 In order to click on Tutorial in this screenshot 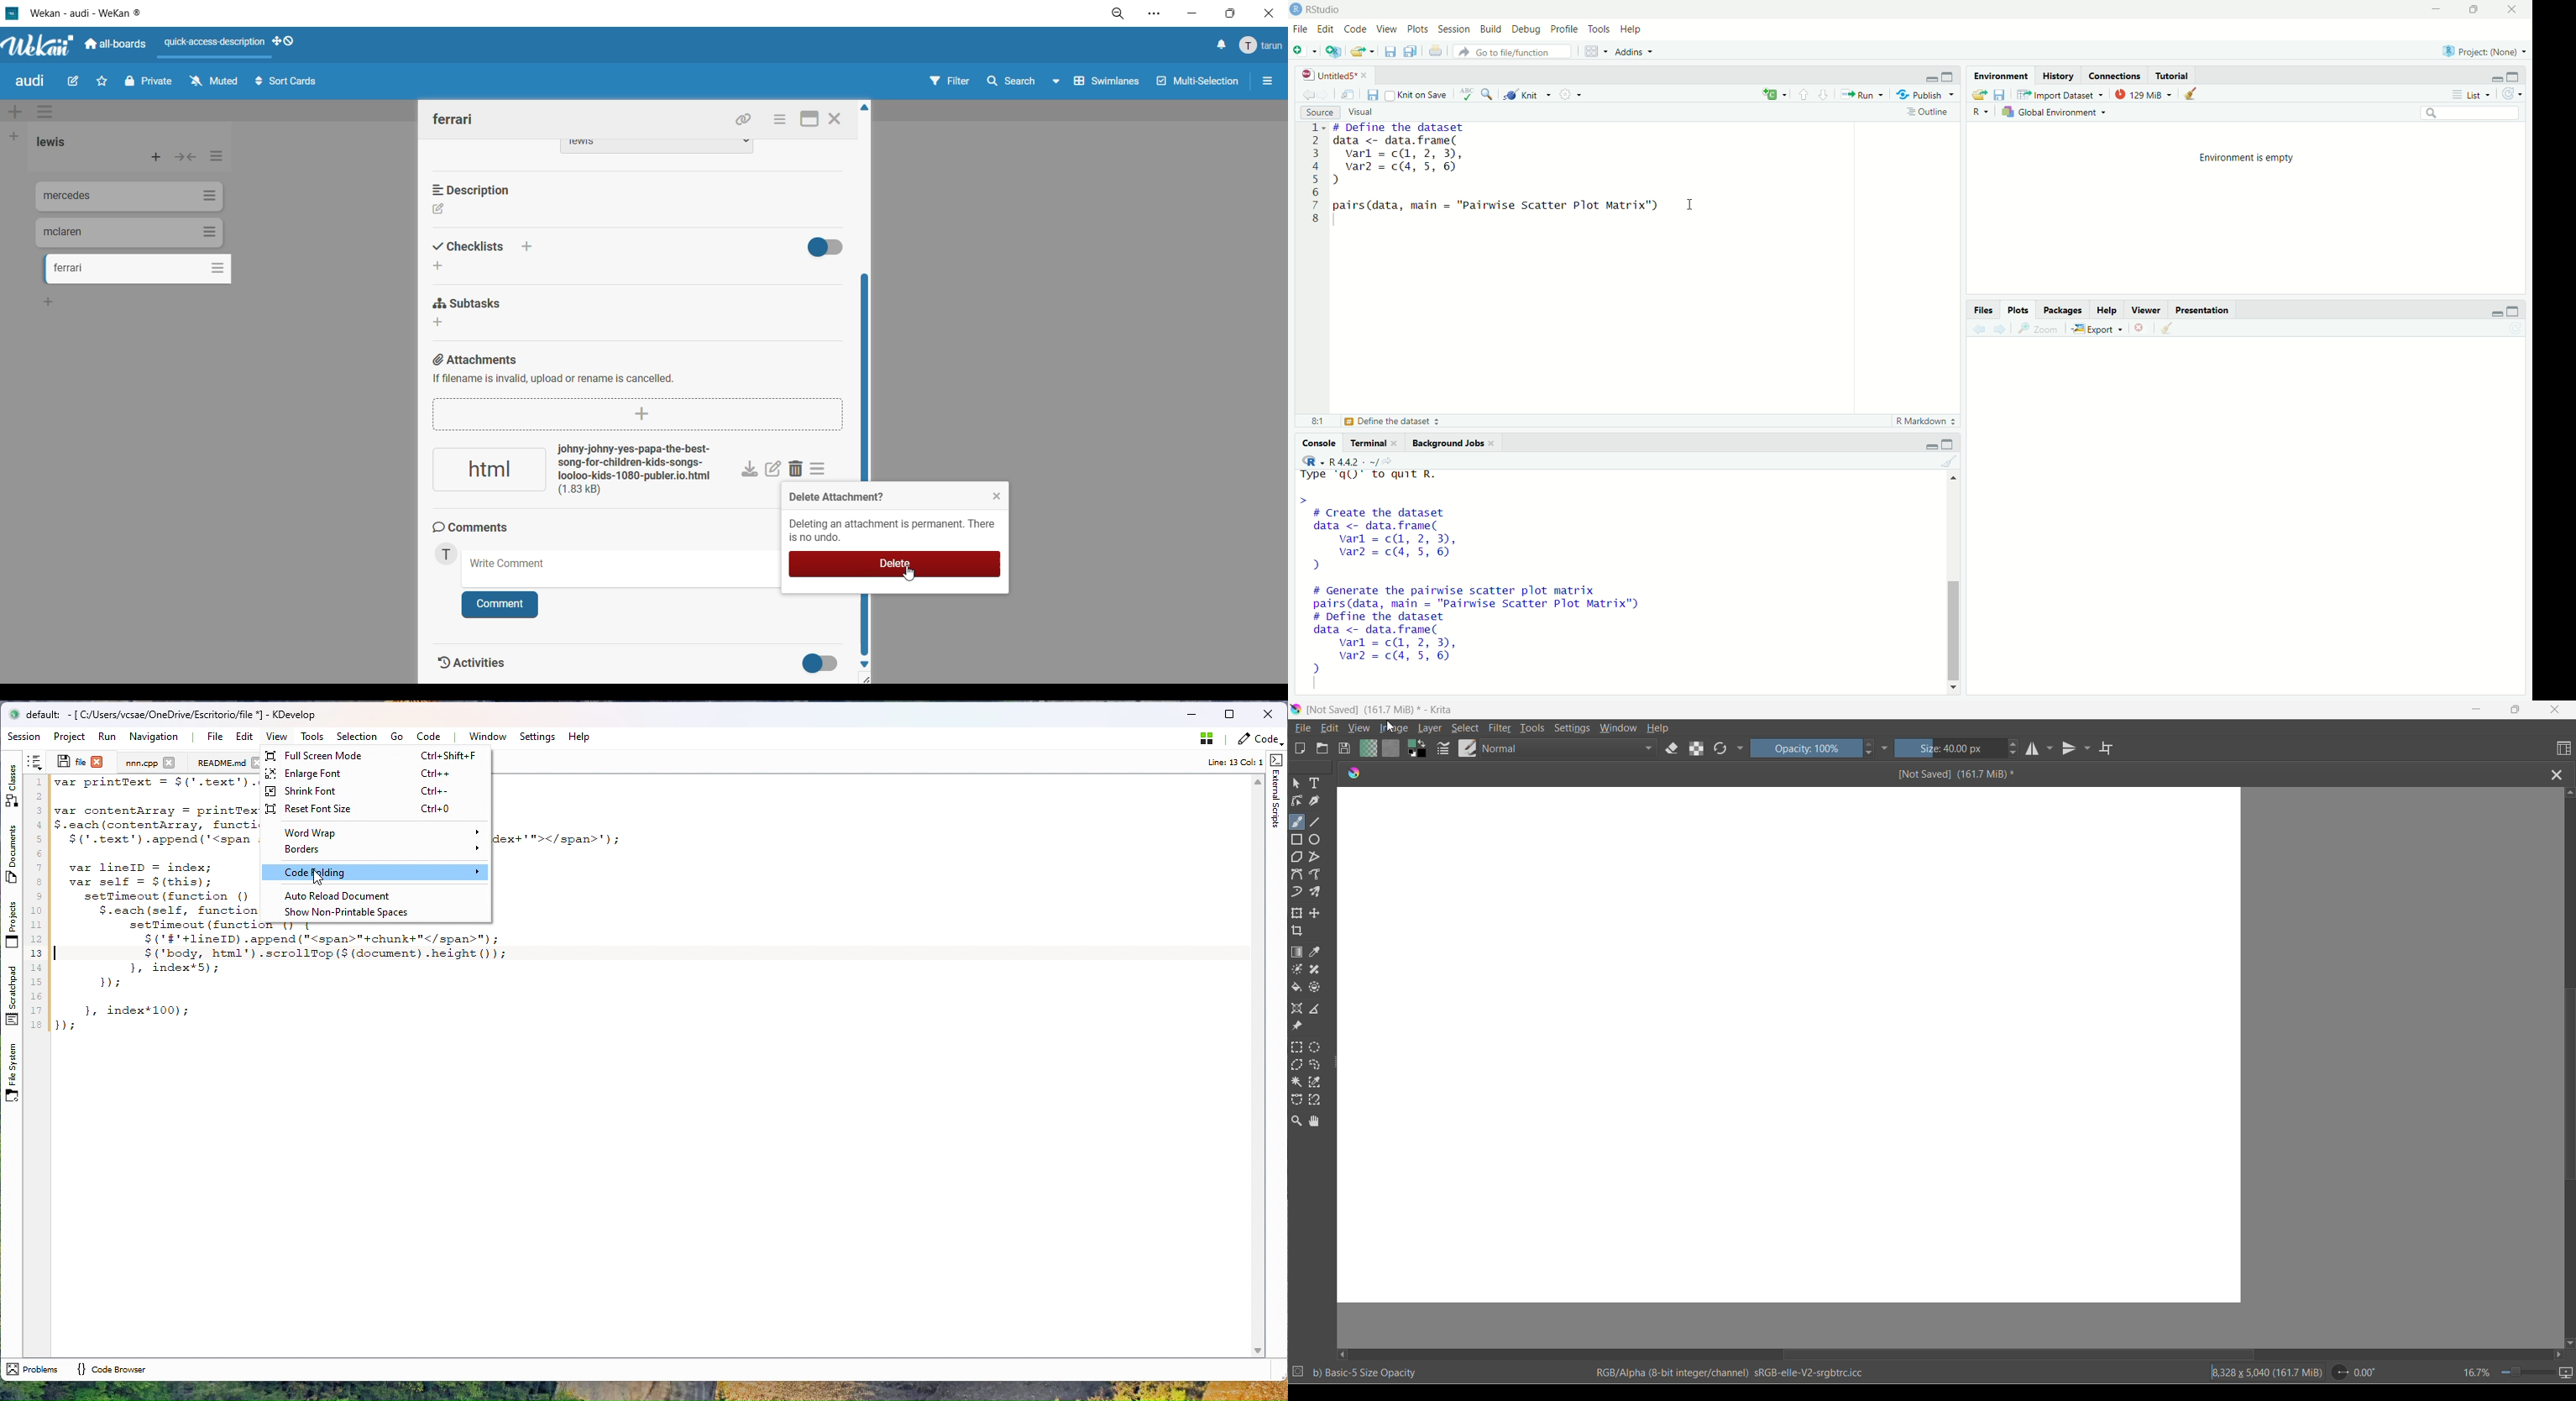, I will do `click(2174, 75)`.